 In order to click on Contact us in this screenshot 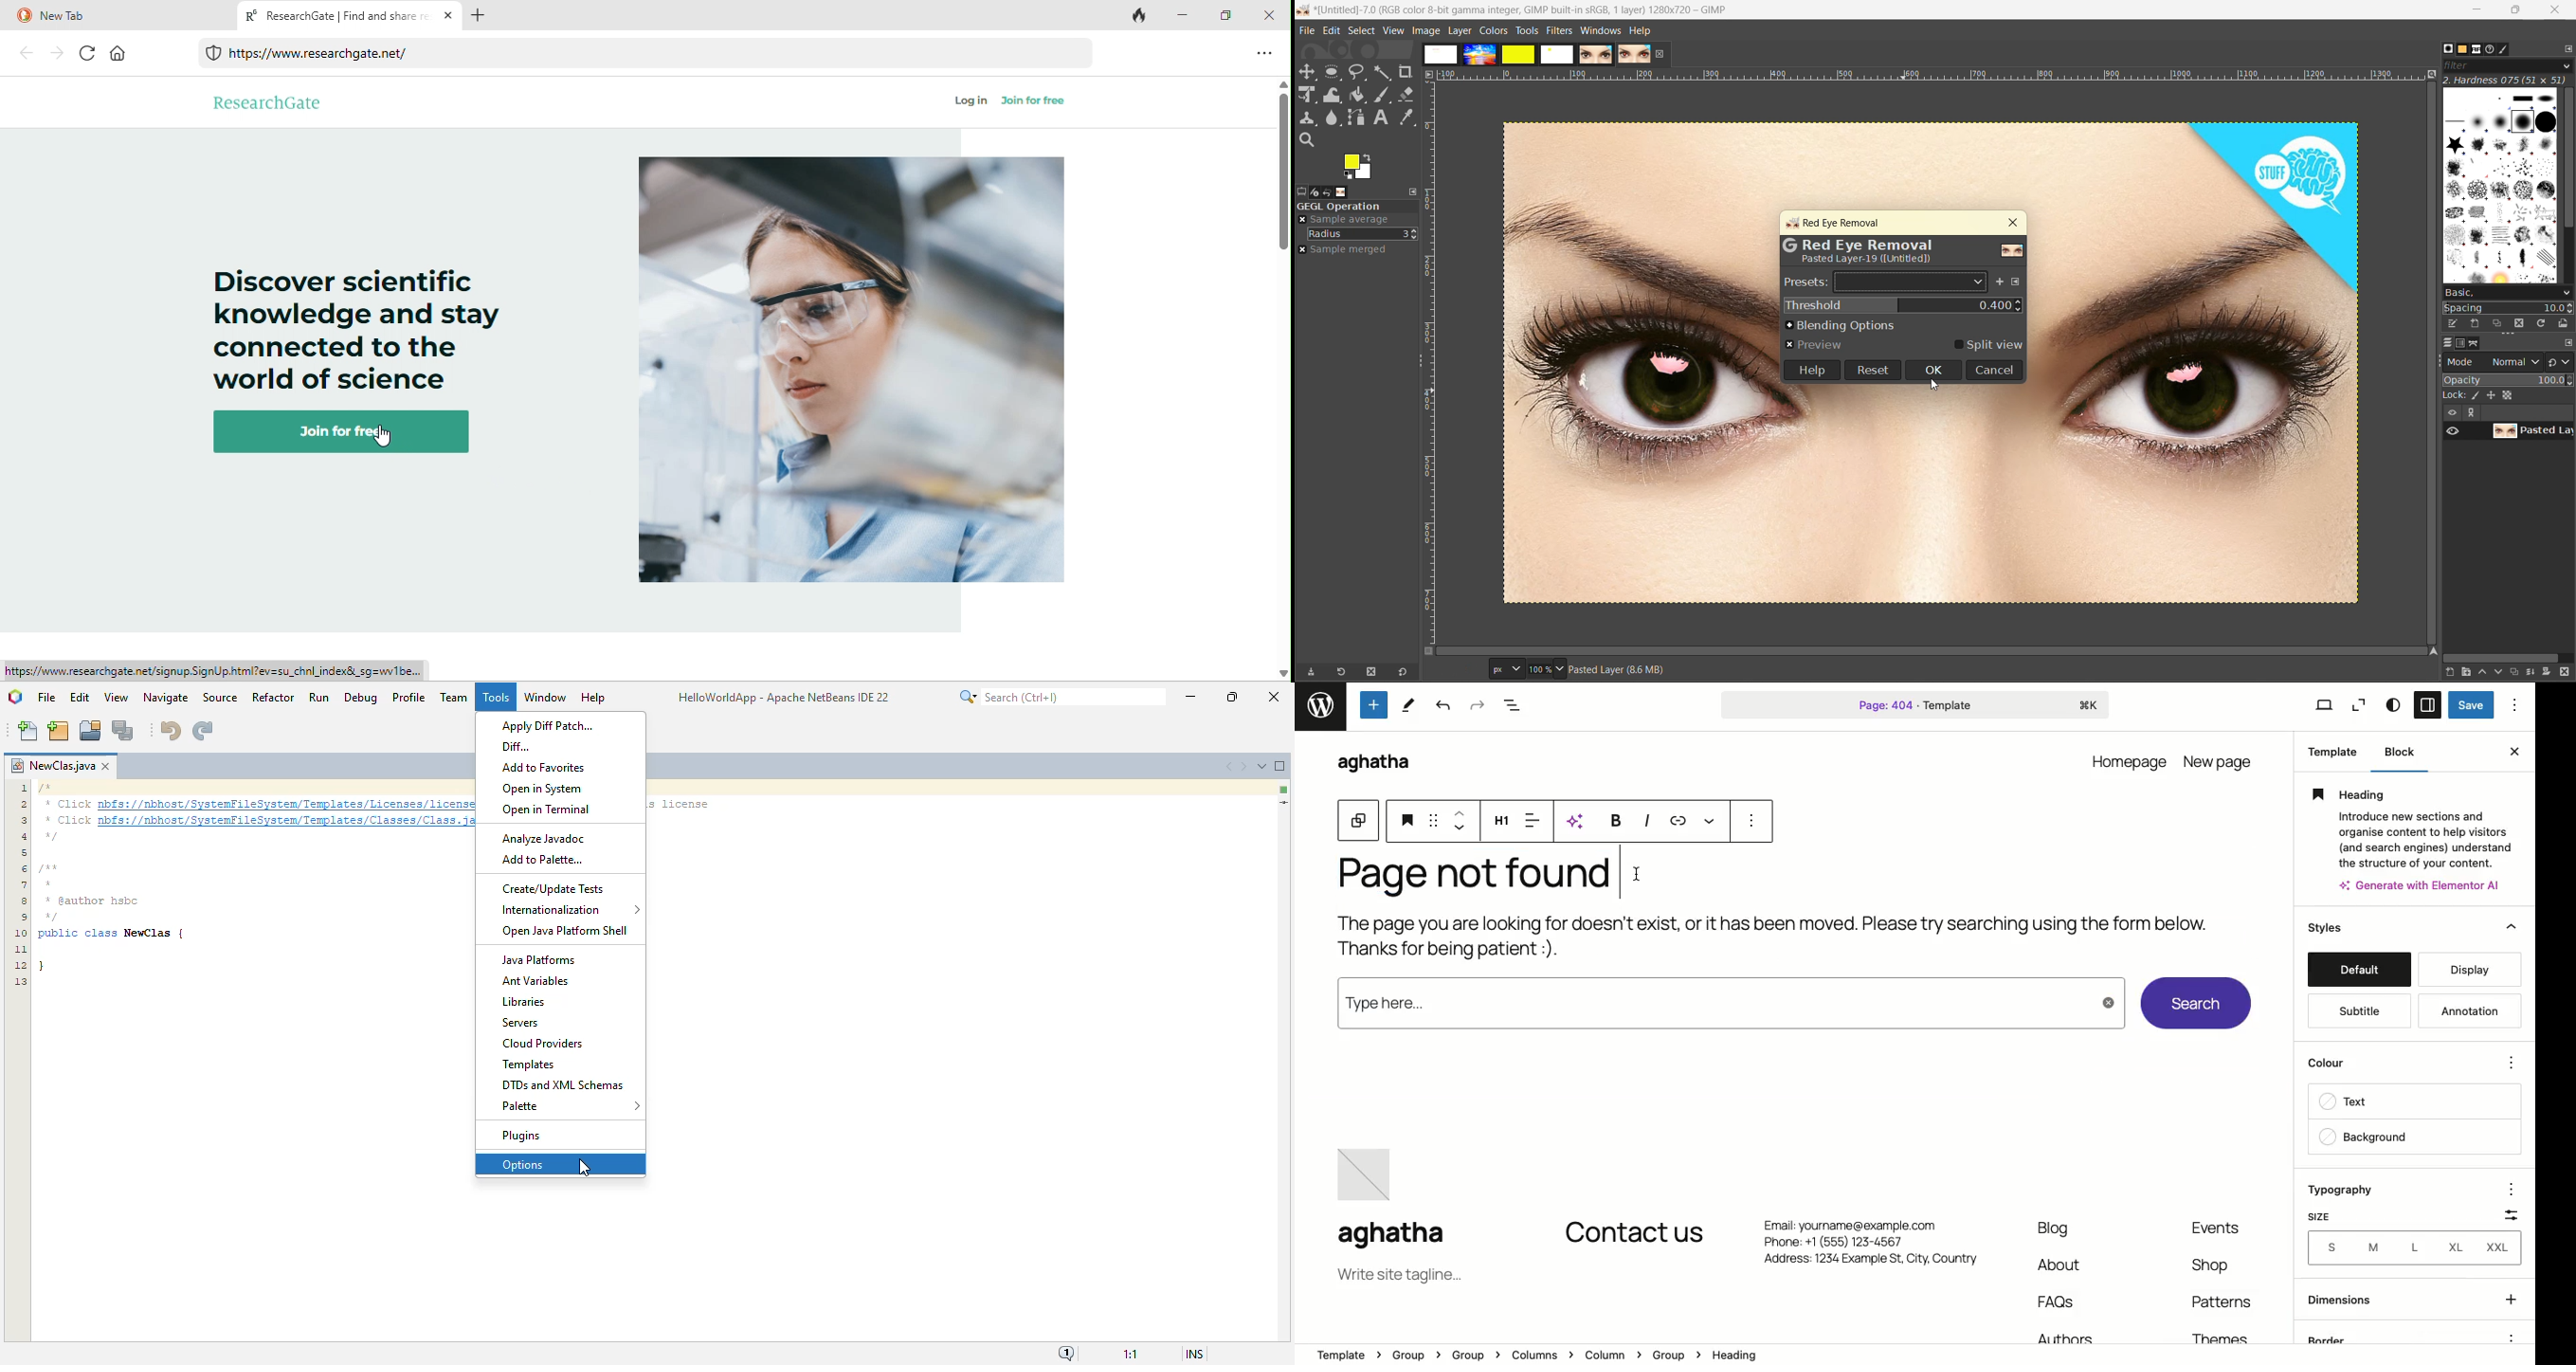, I will do `click(1634, 1234)`.